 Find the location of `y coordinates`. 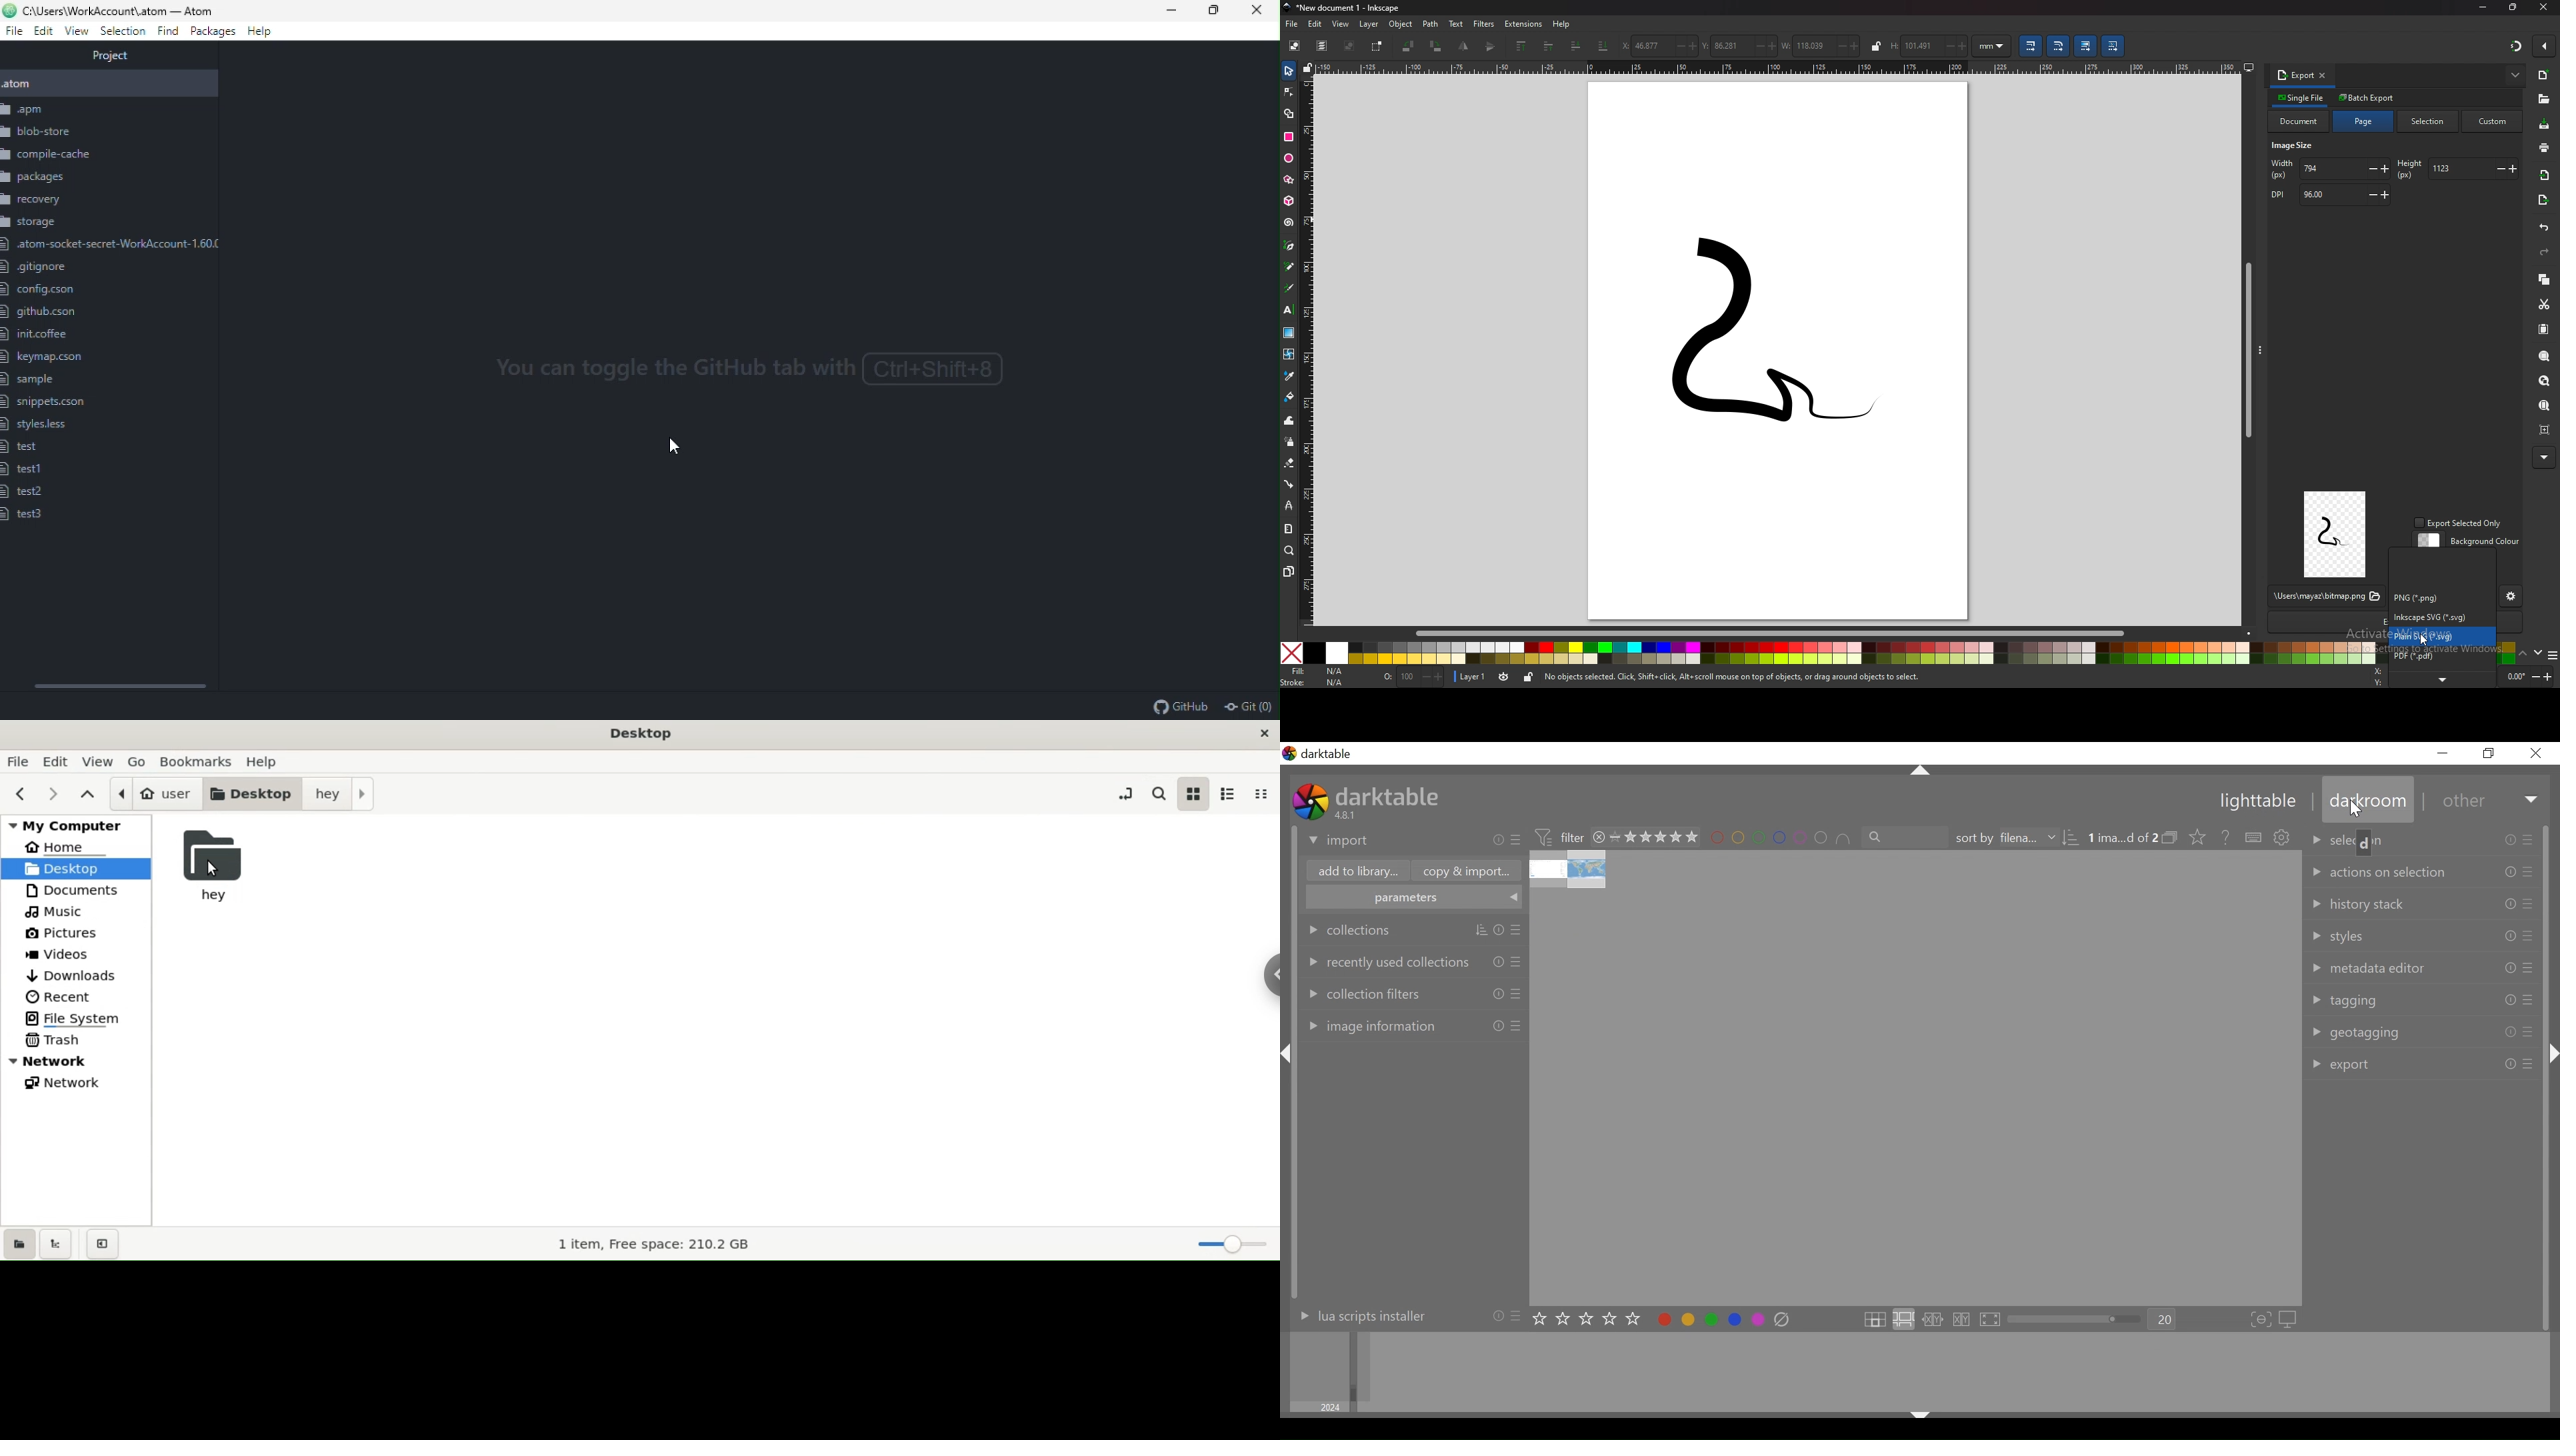

y coordinates is located at coordinates (1739, 45).